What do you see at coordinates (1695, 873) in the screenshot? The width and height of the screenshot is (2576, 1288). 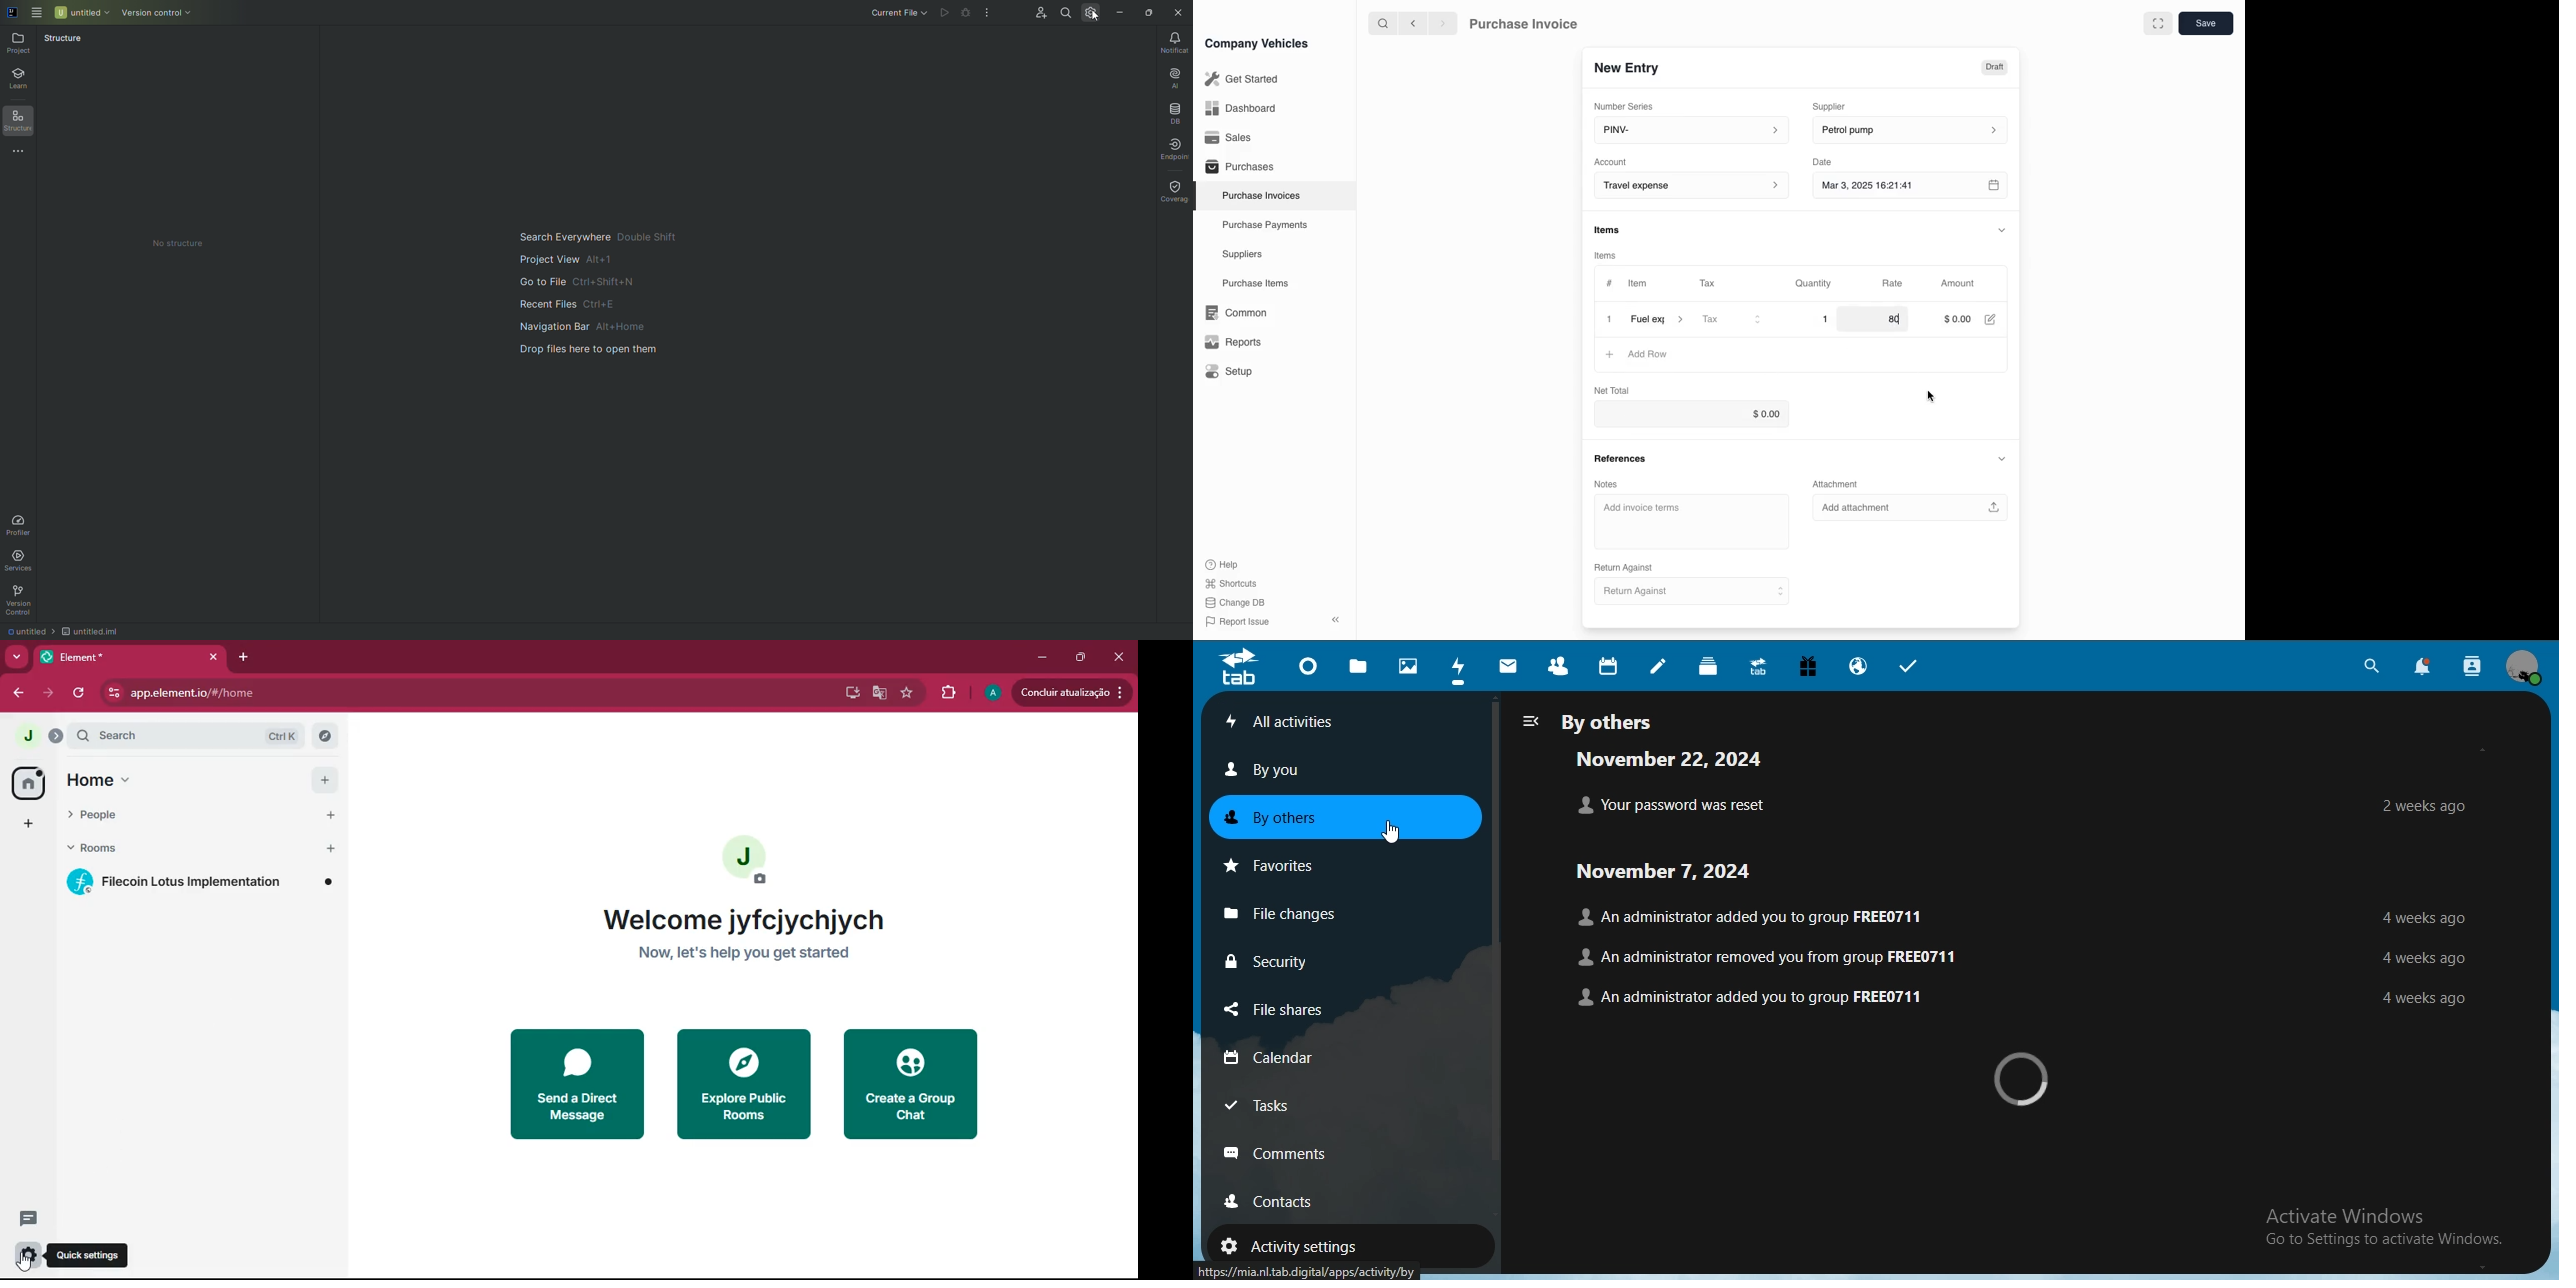 I see `November 7, 2024` at bounding box center [1695, 873].